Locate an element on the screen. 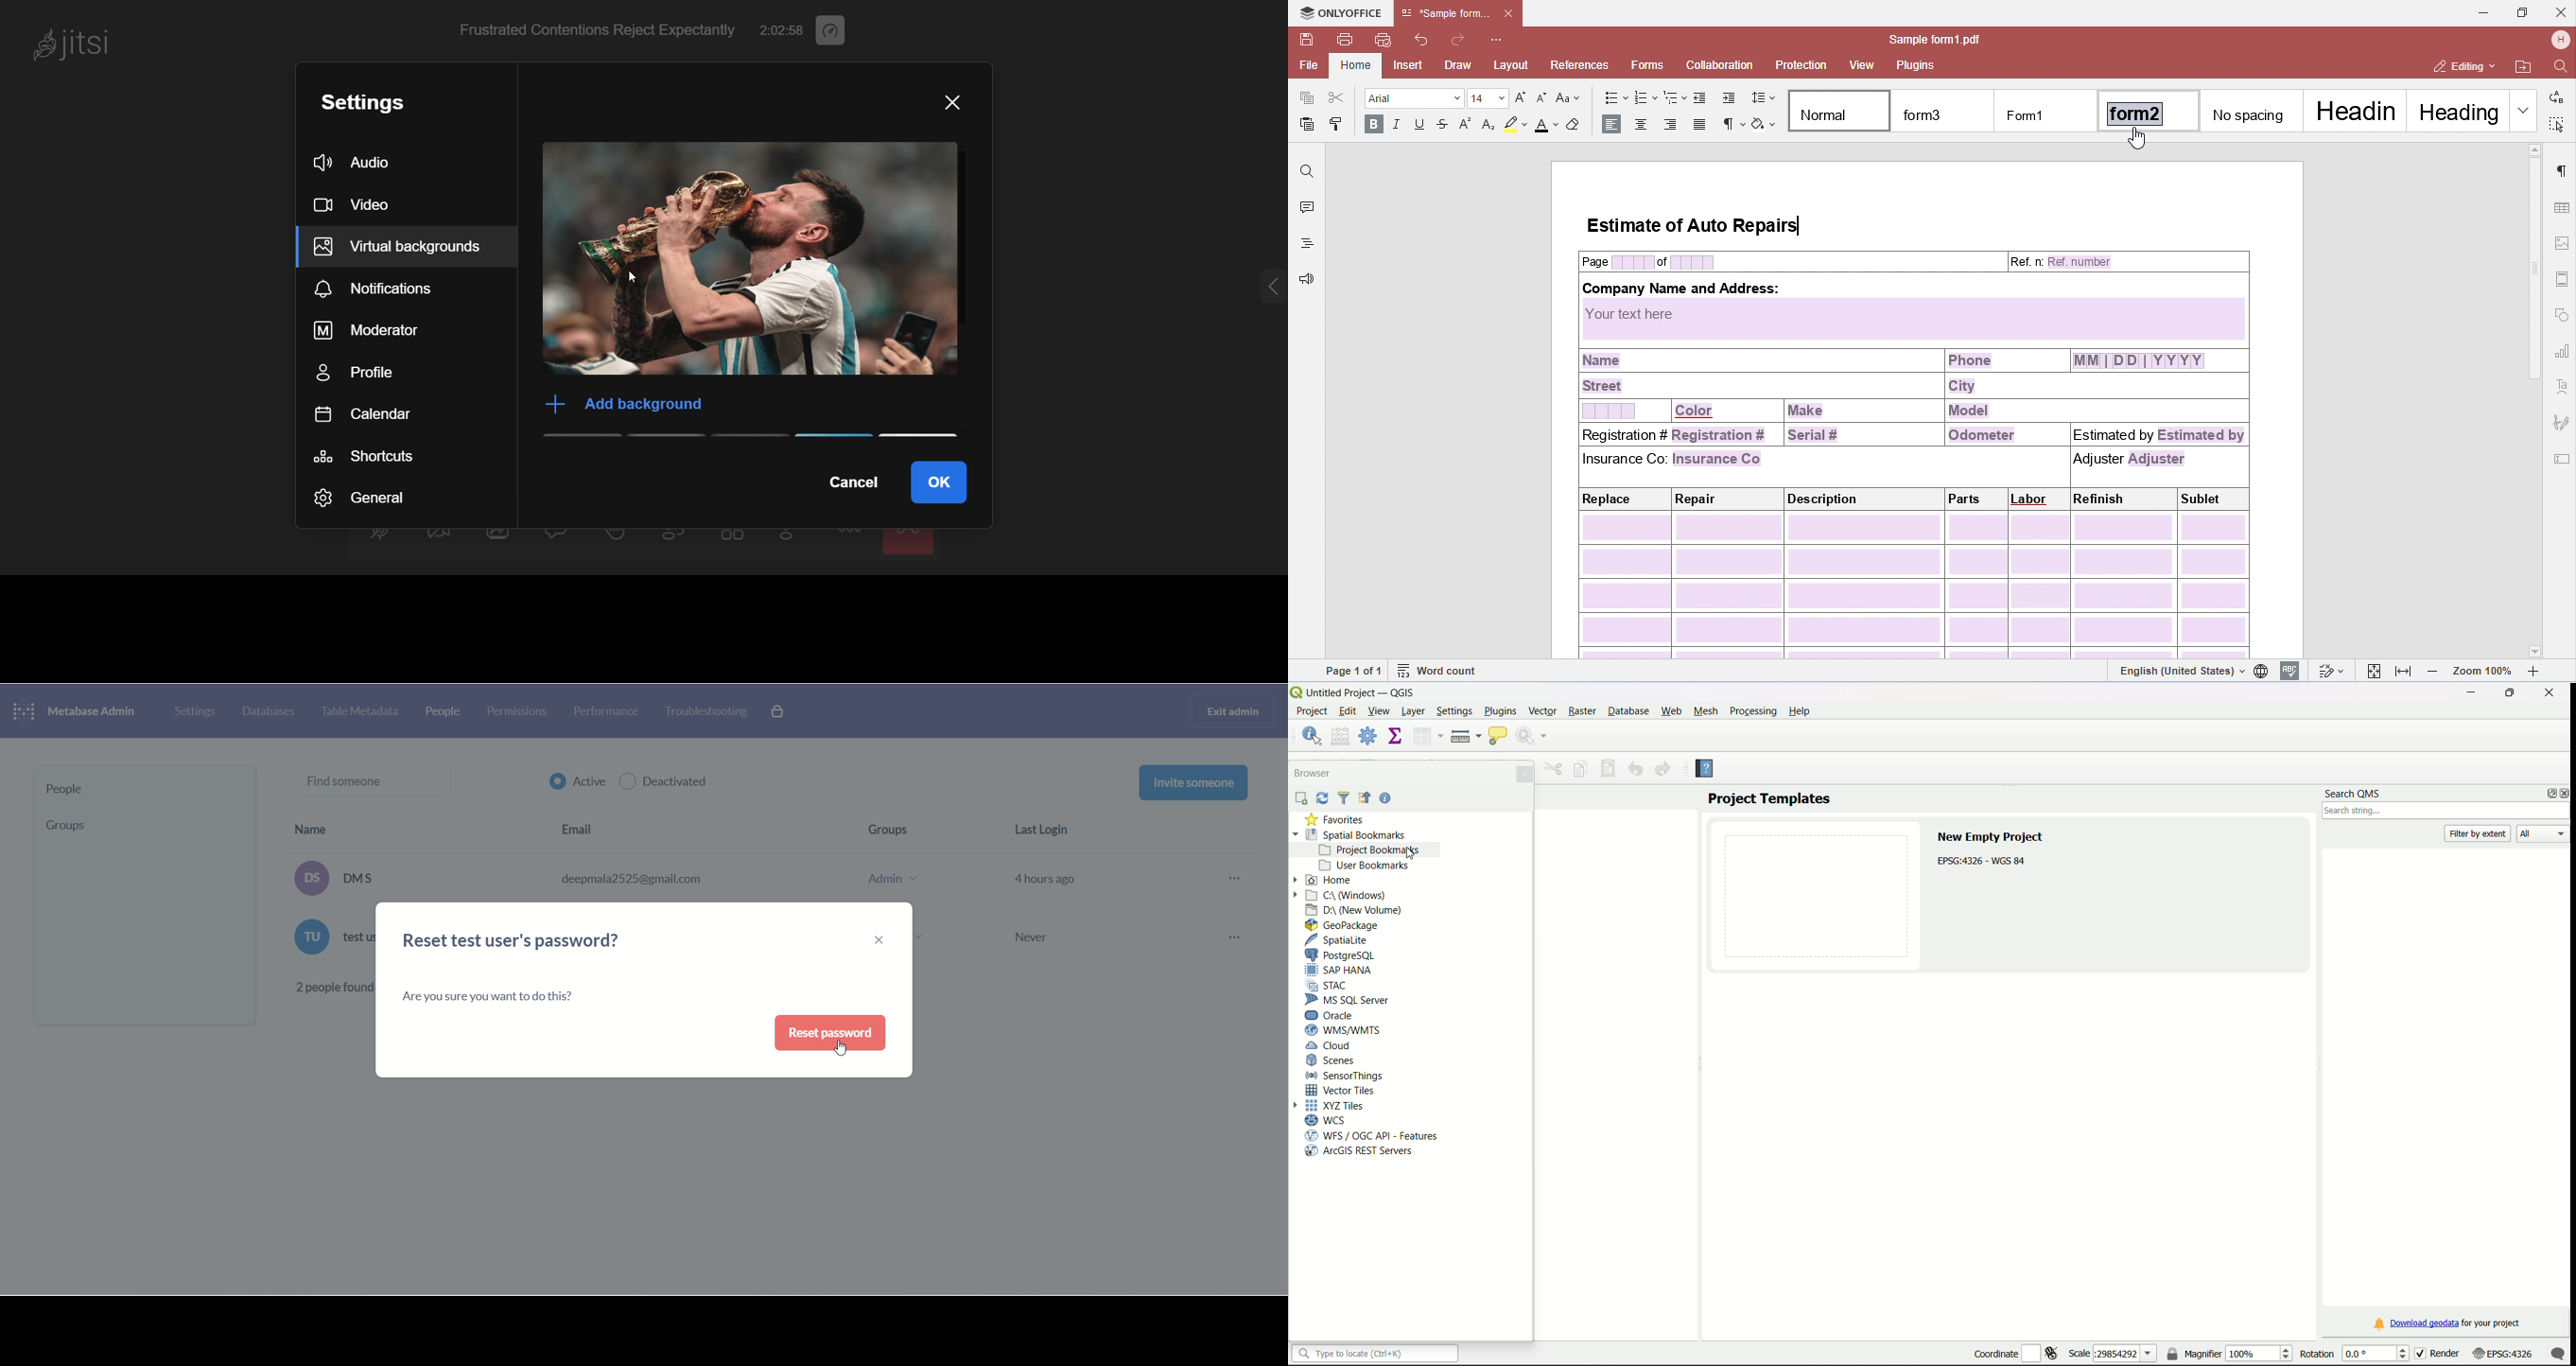 Image resolution: width=2576 pixels, height=1372 pixels. filter by extent is located at coordinates (2479, 833).